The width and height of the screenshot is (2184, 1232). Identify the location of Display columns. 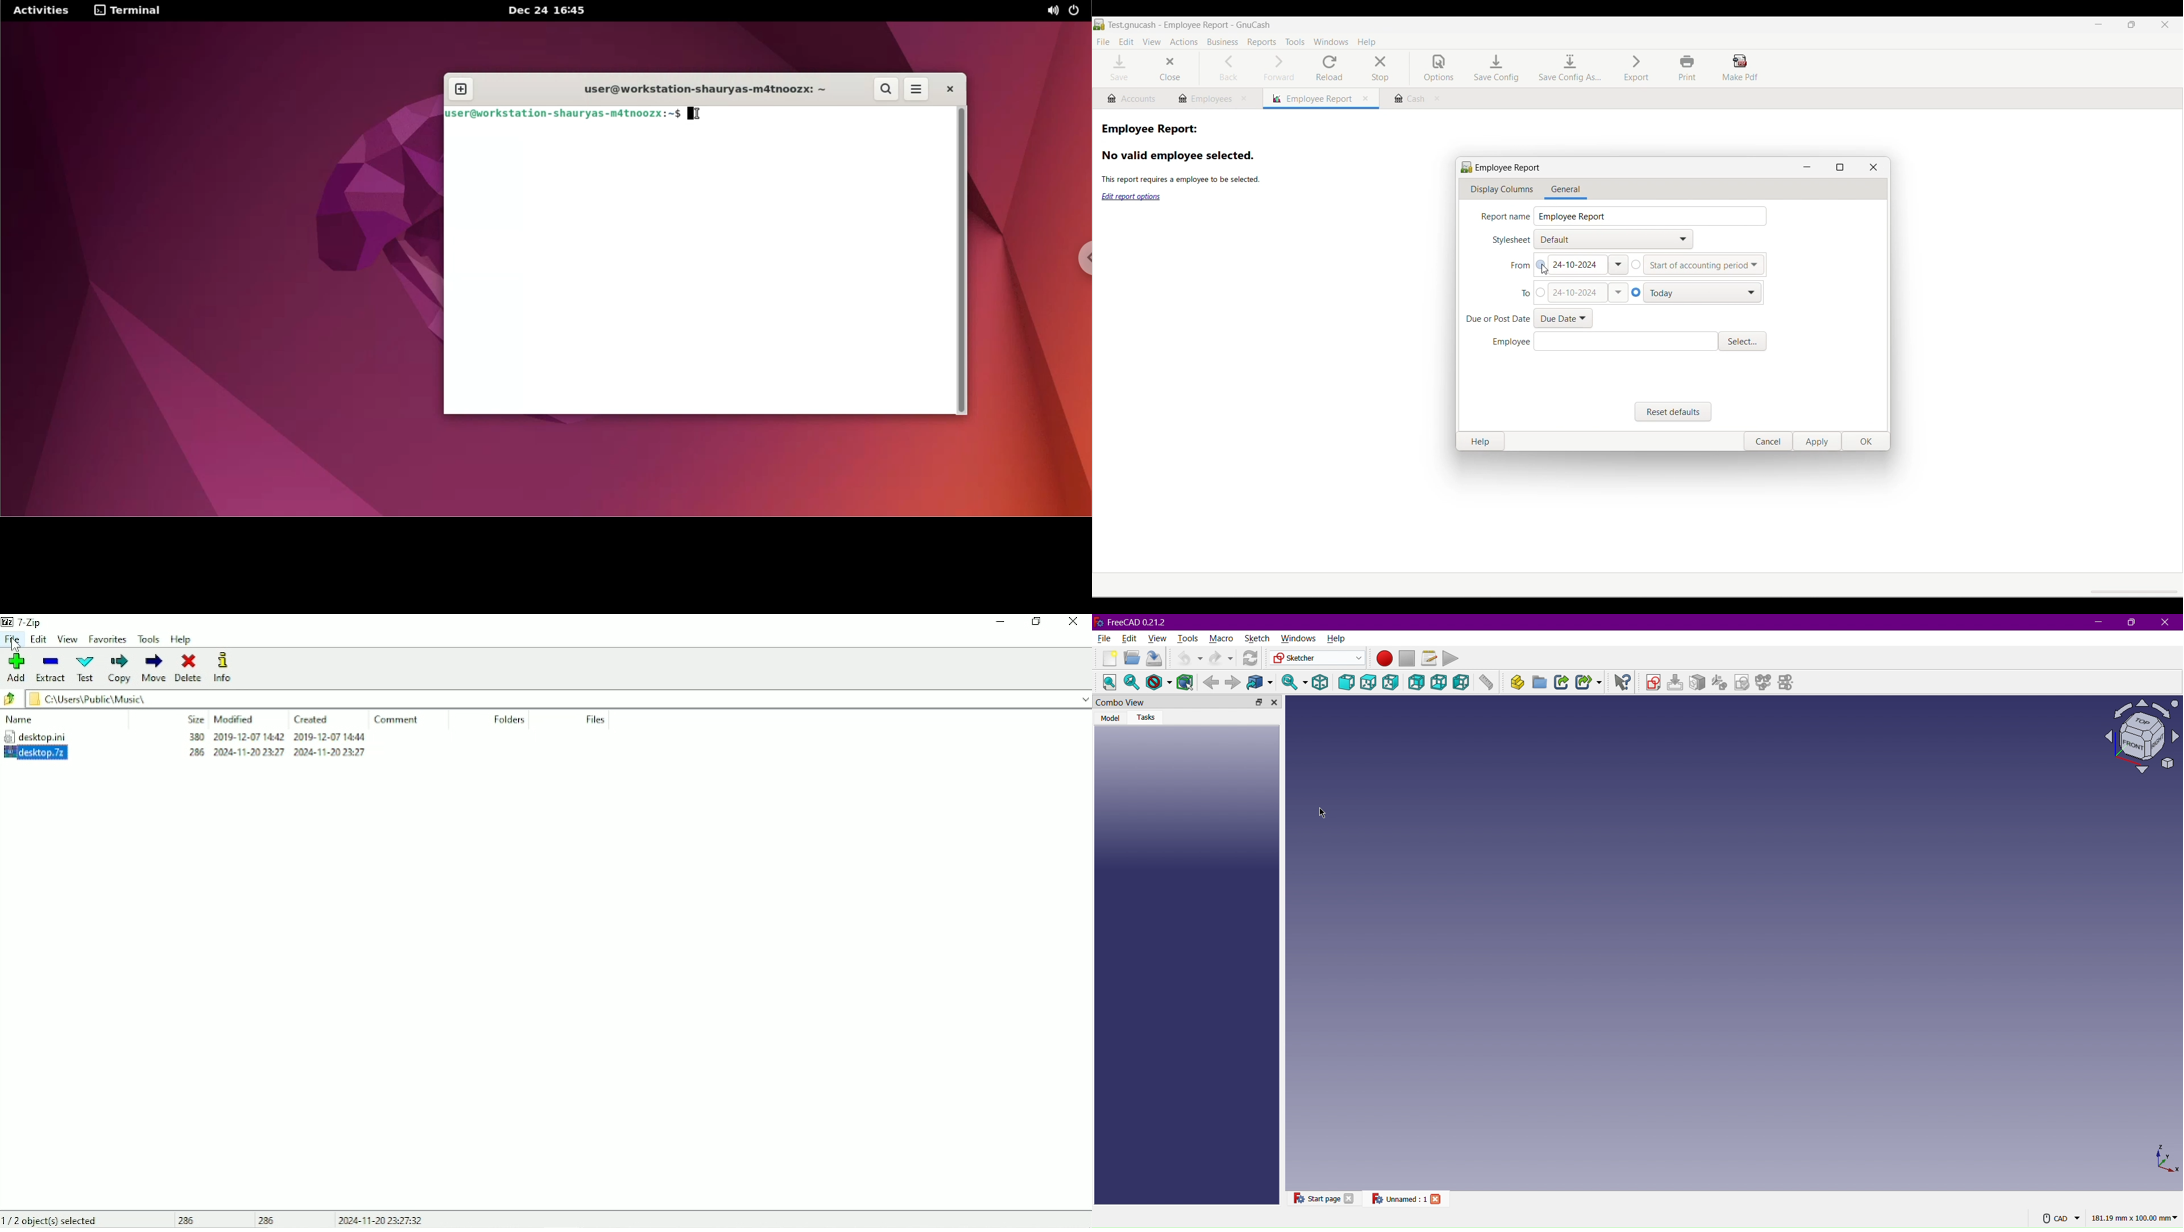
(1500, 189).